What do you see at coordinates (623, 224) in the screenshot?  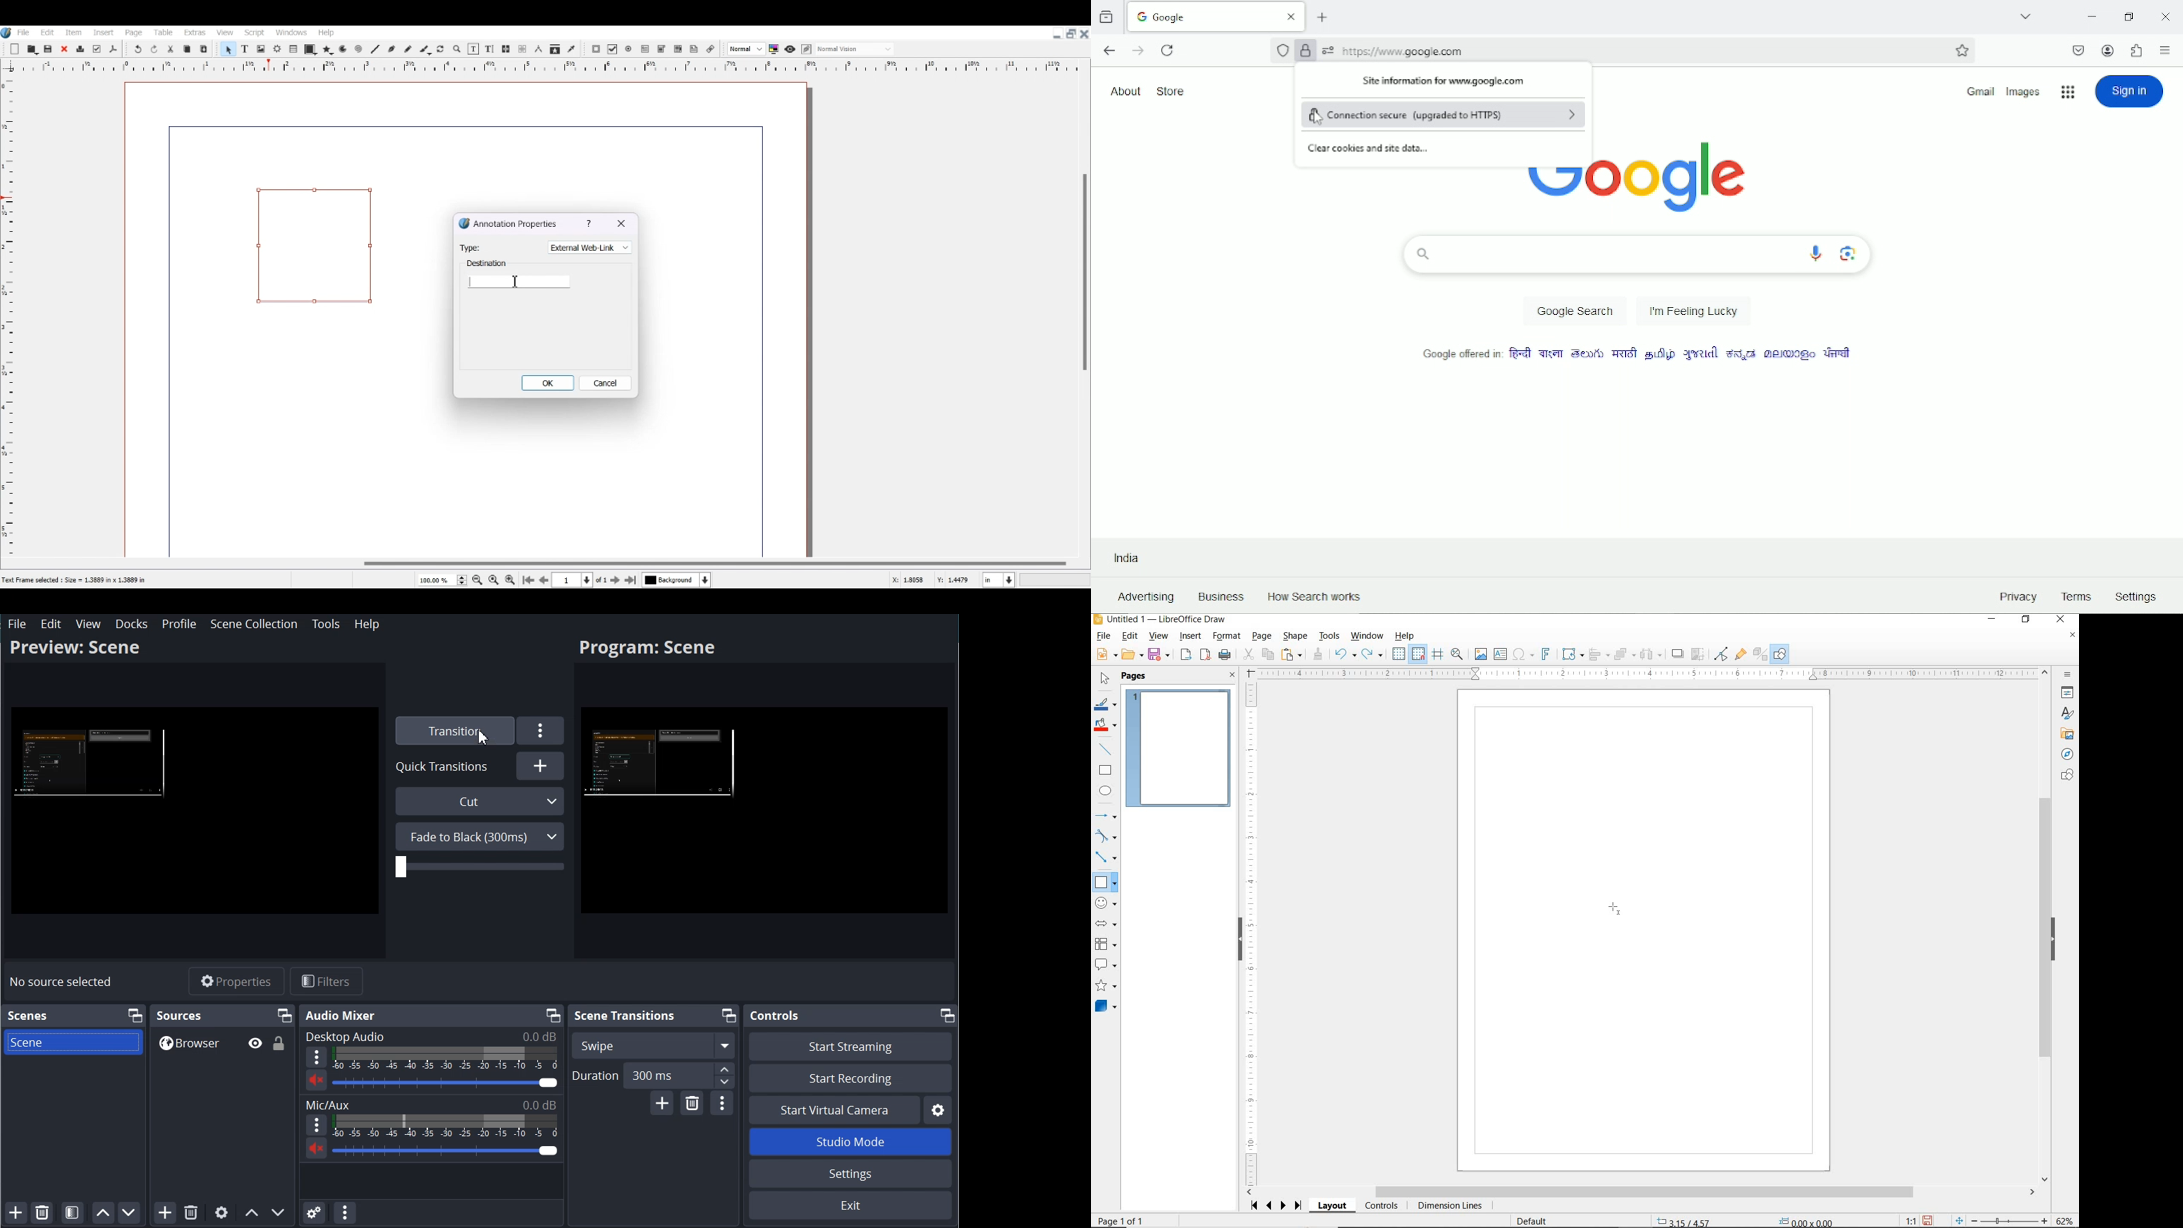 I see `exit` at bounding box center [623, 224].